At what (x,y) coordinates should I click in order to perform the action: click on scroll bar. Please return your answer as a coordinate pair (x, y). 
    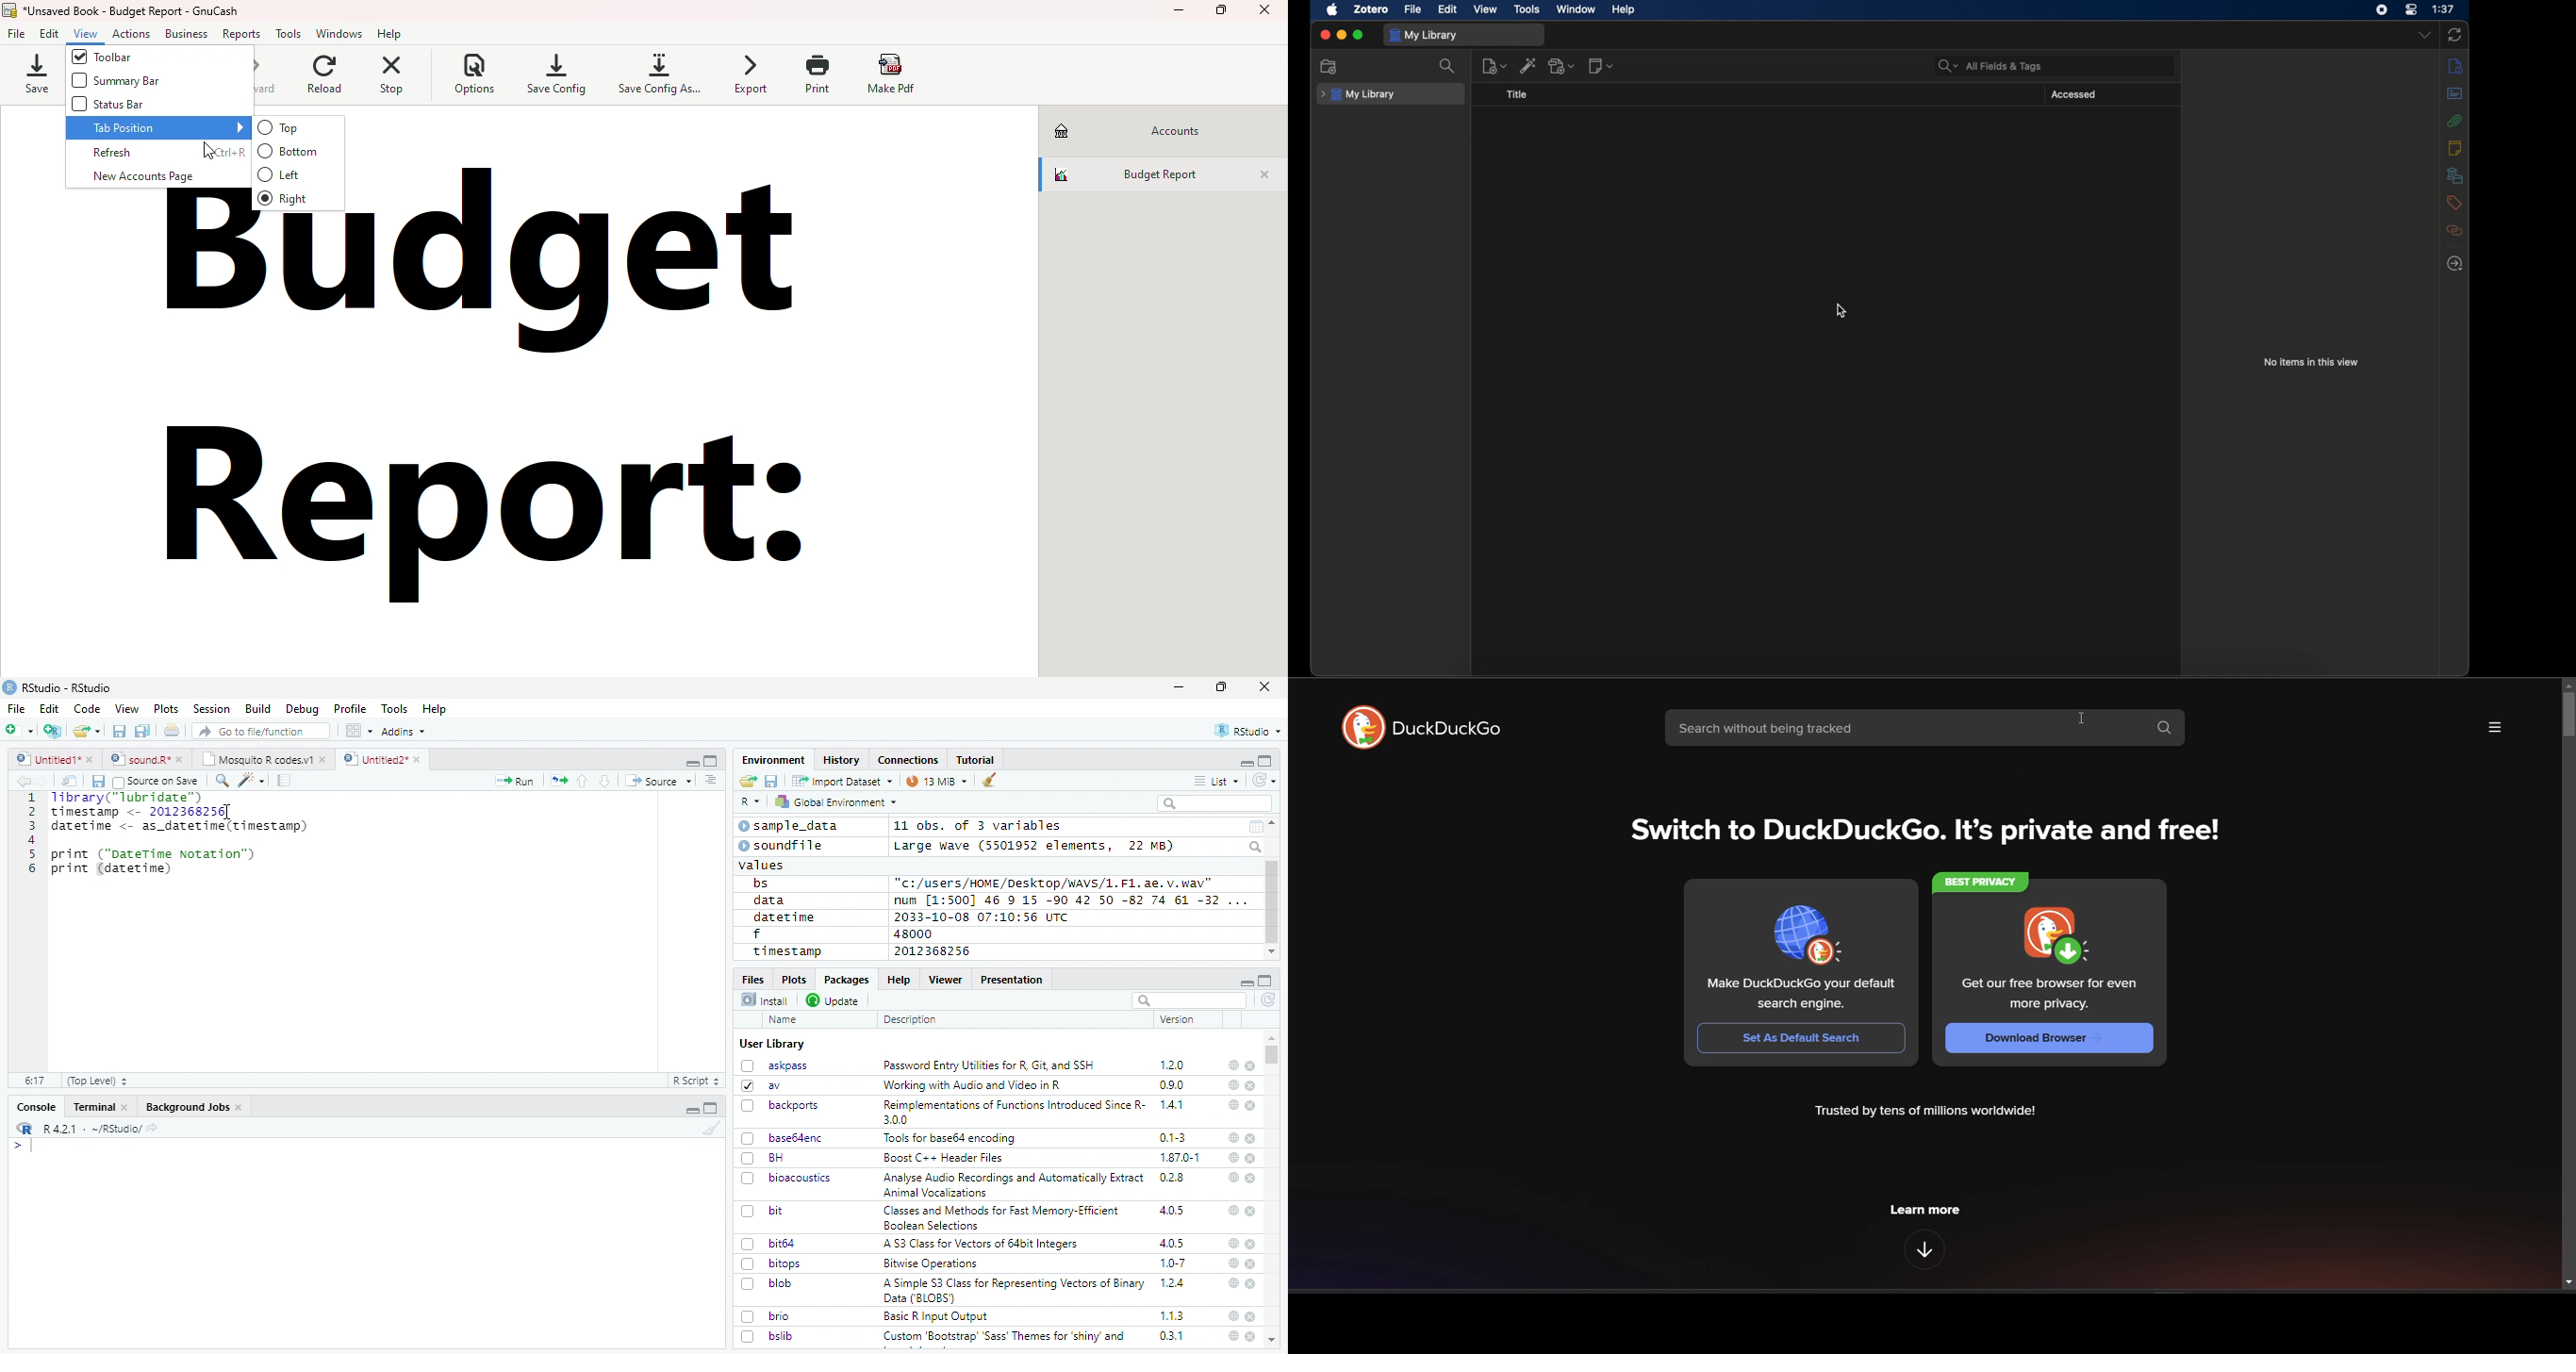
    Looking at the image, I should click on (1273, 1054).